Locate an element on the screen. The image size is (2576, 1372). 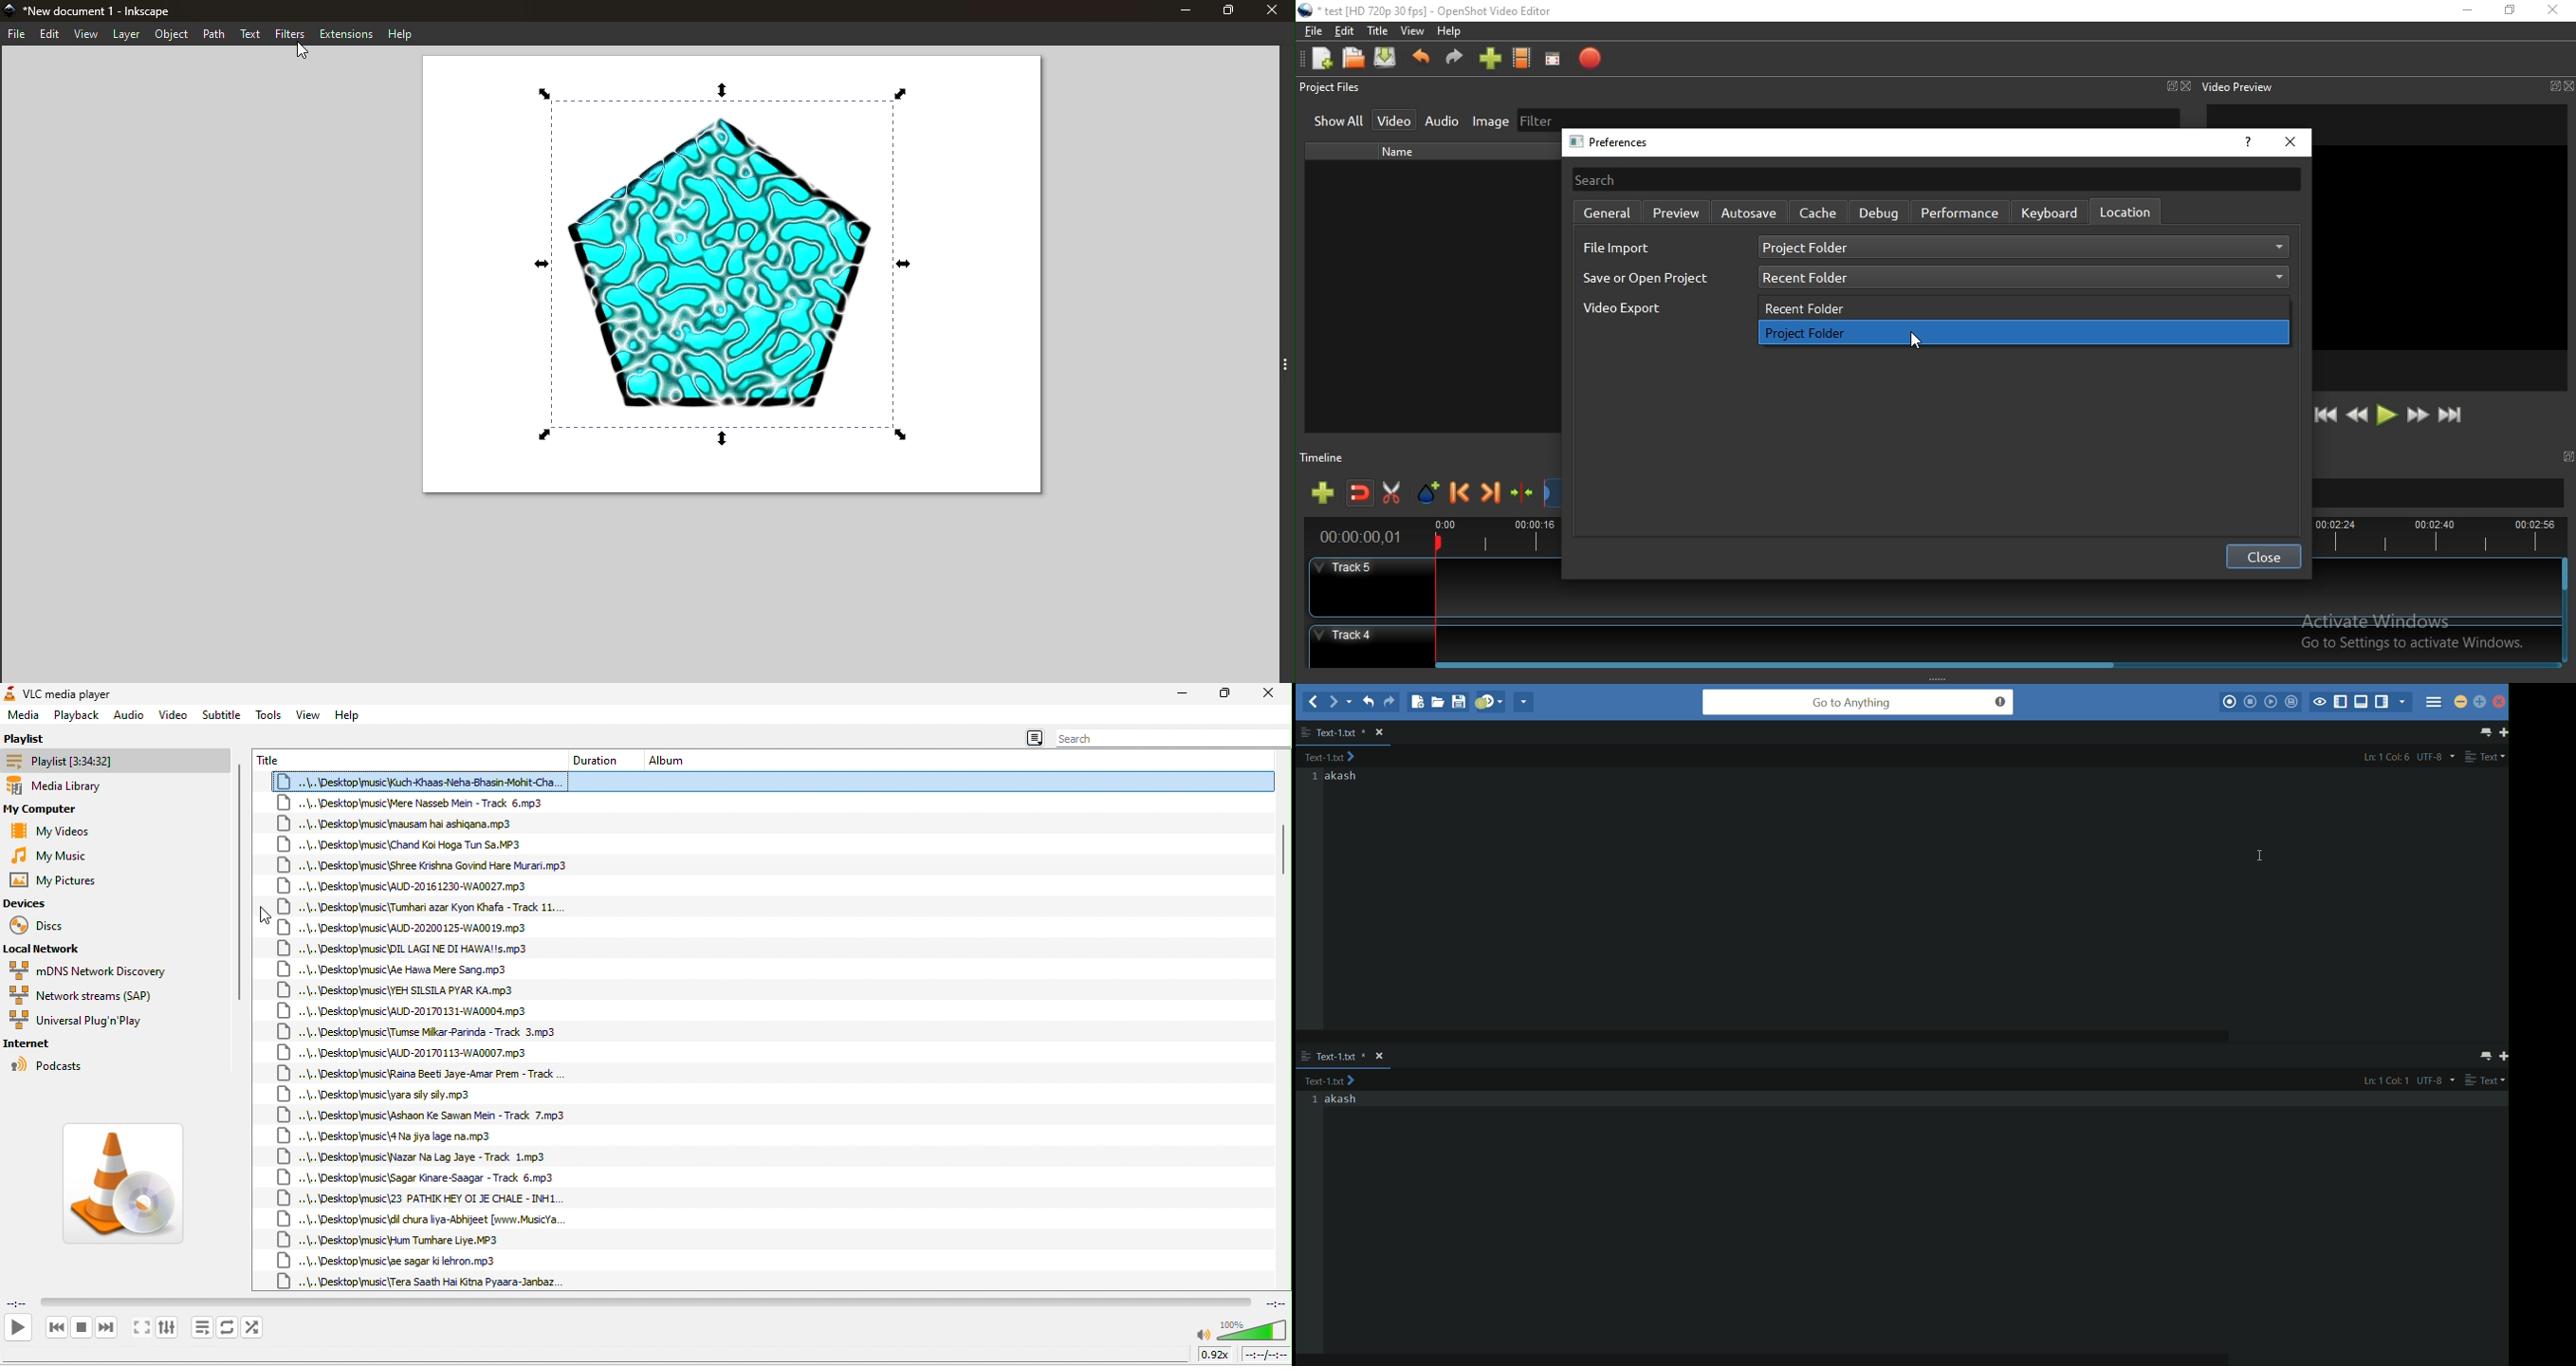
..\..\Desktop\music\23 PATHIK HEY OI JE CHALE - INH1. is located at coordinates (421, 1200).